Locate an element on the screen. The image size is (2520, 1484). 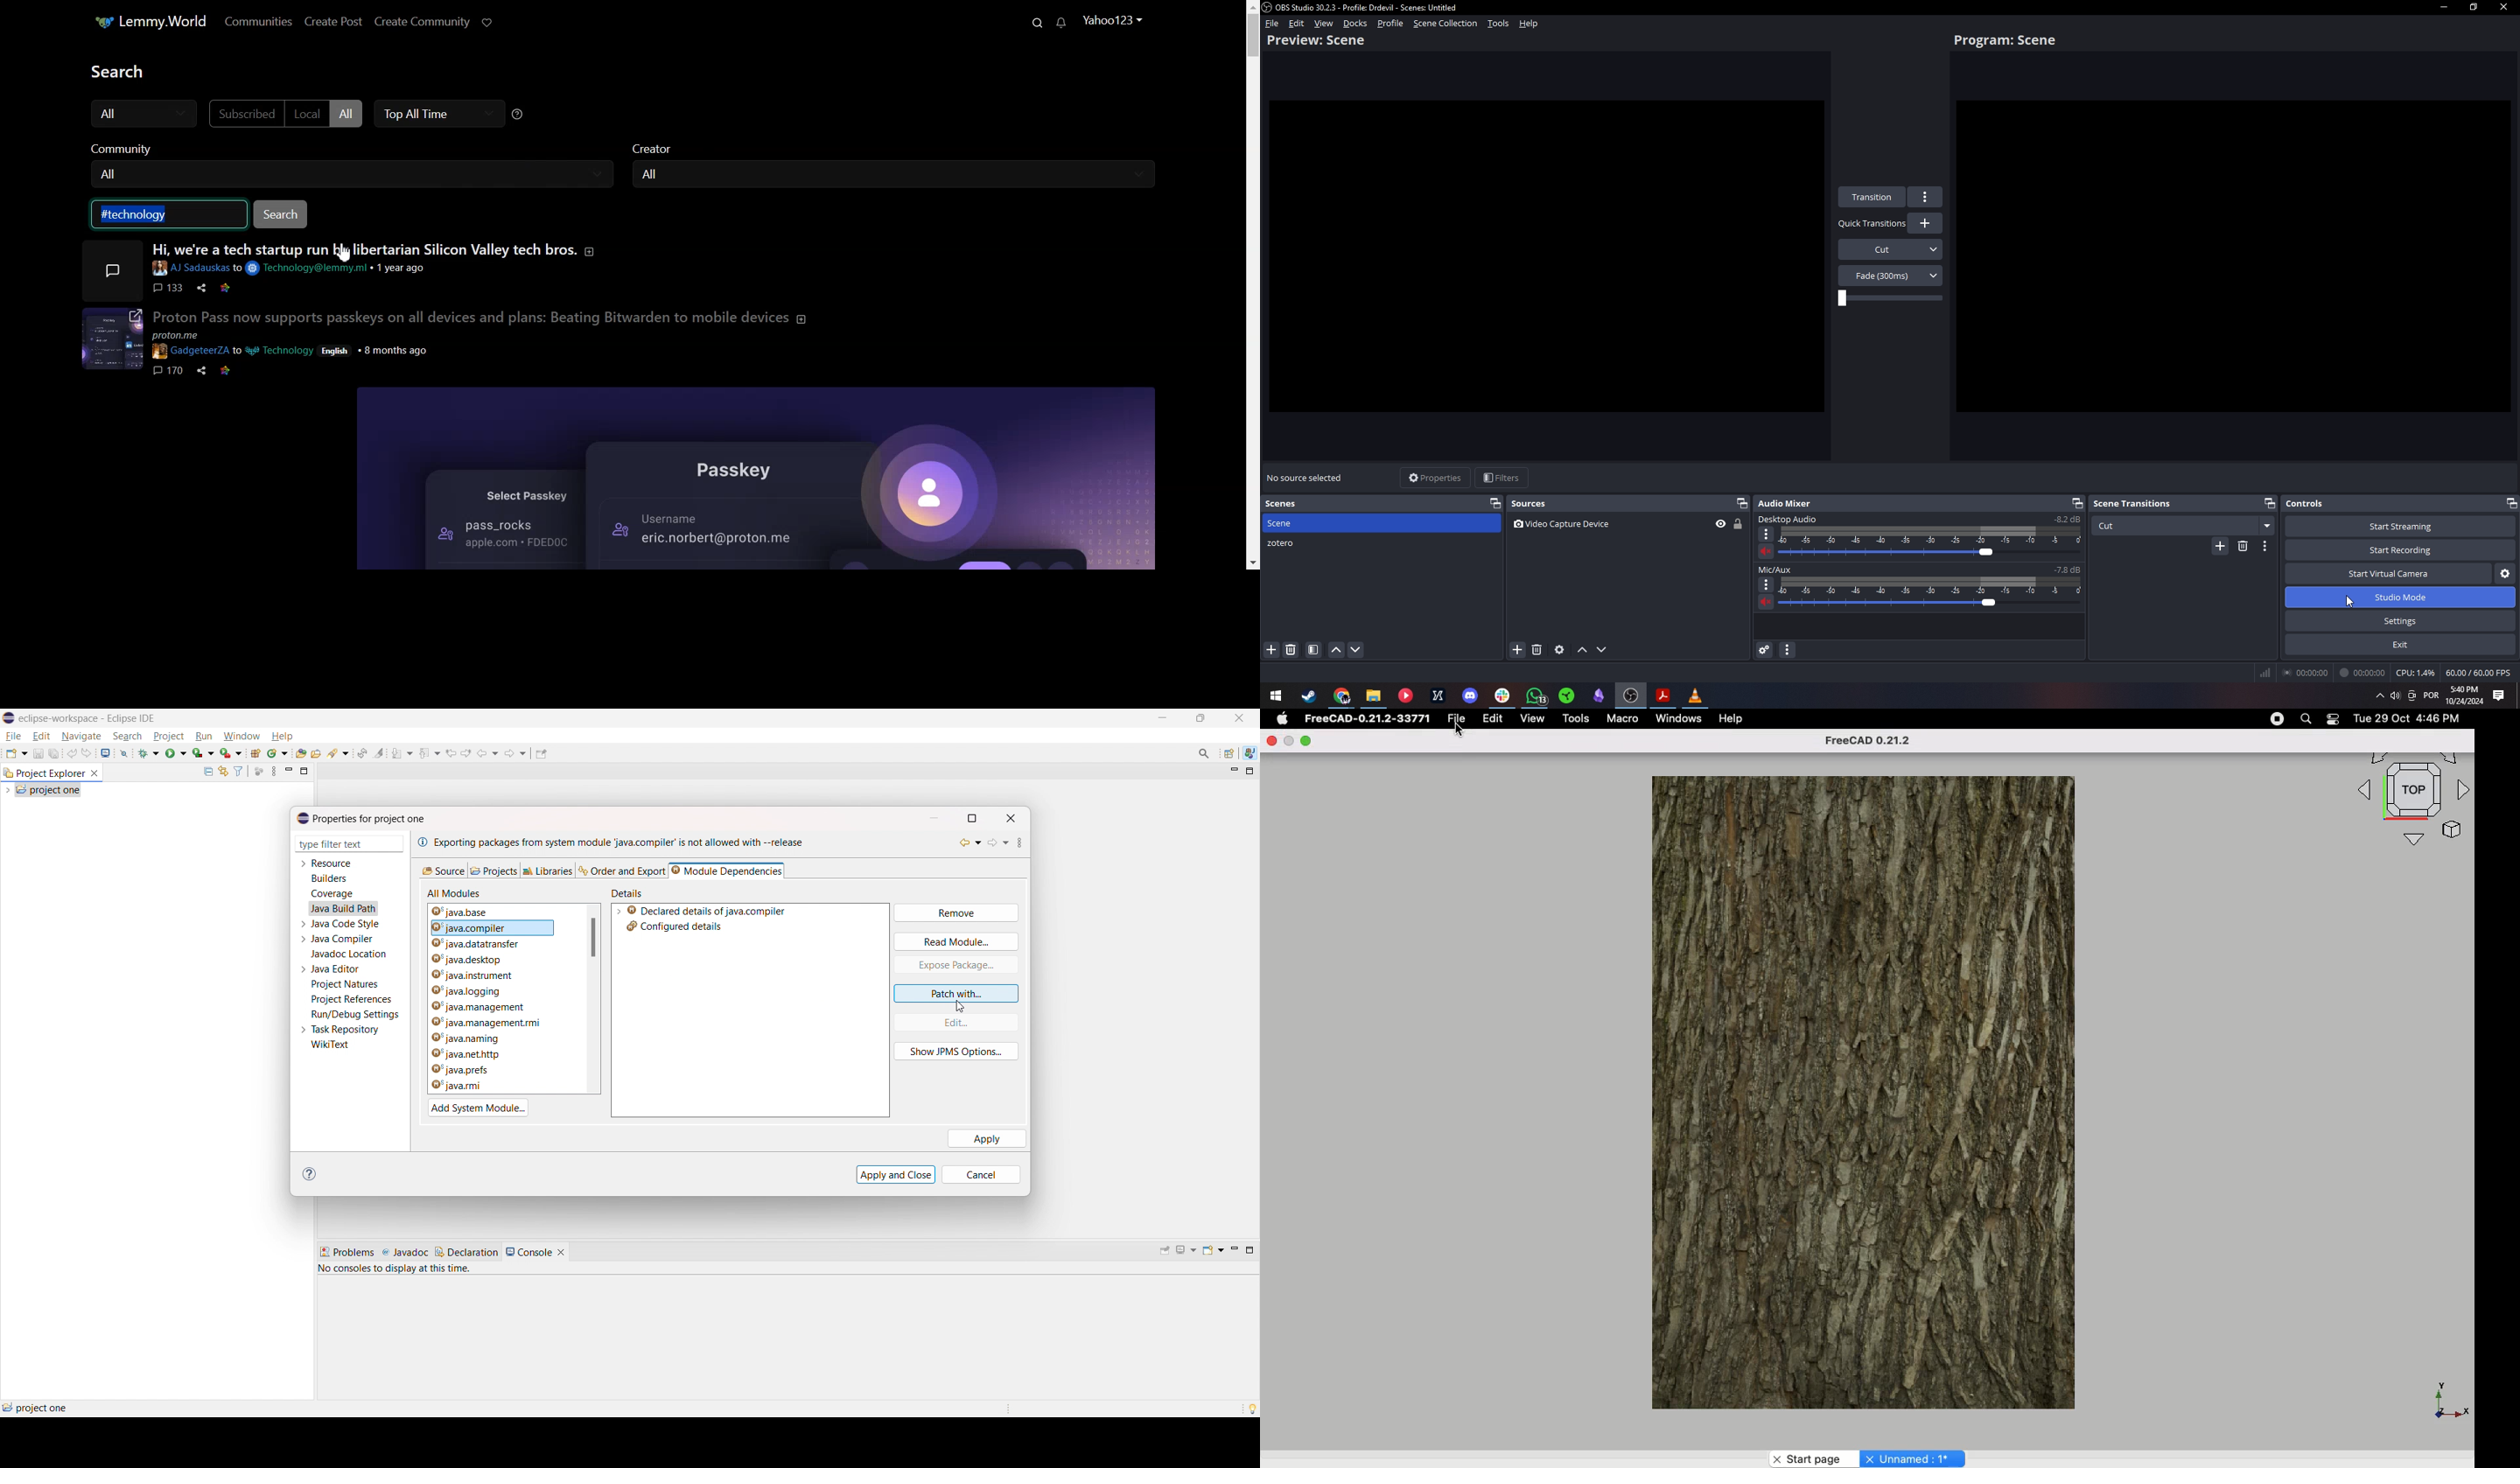
Move scene up is located at coordinates (1337, 650).